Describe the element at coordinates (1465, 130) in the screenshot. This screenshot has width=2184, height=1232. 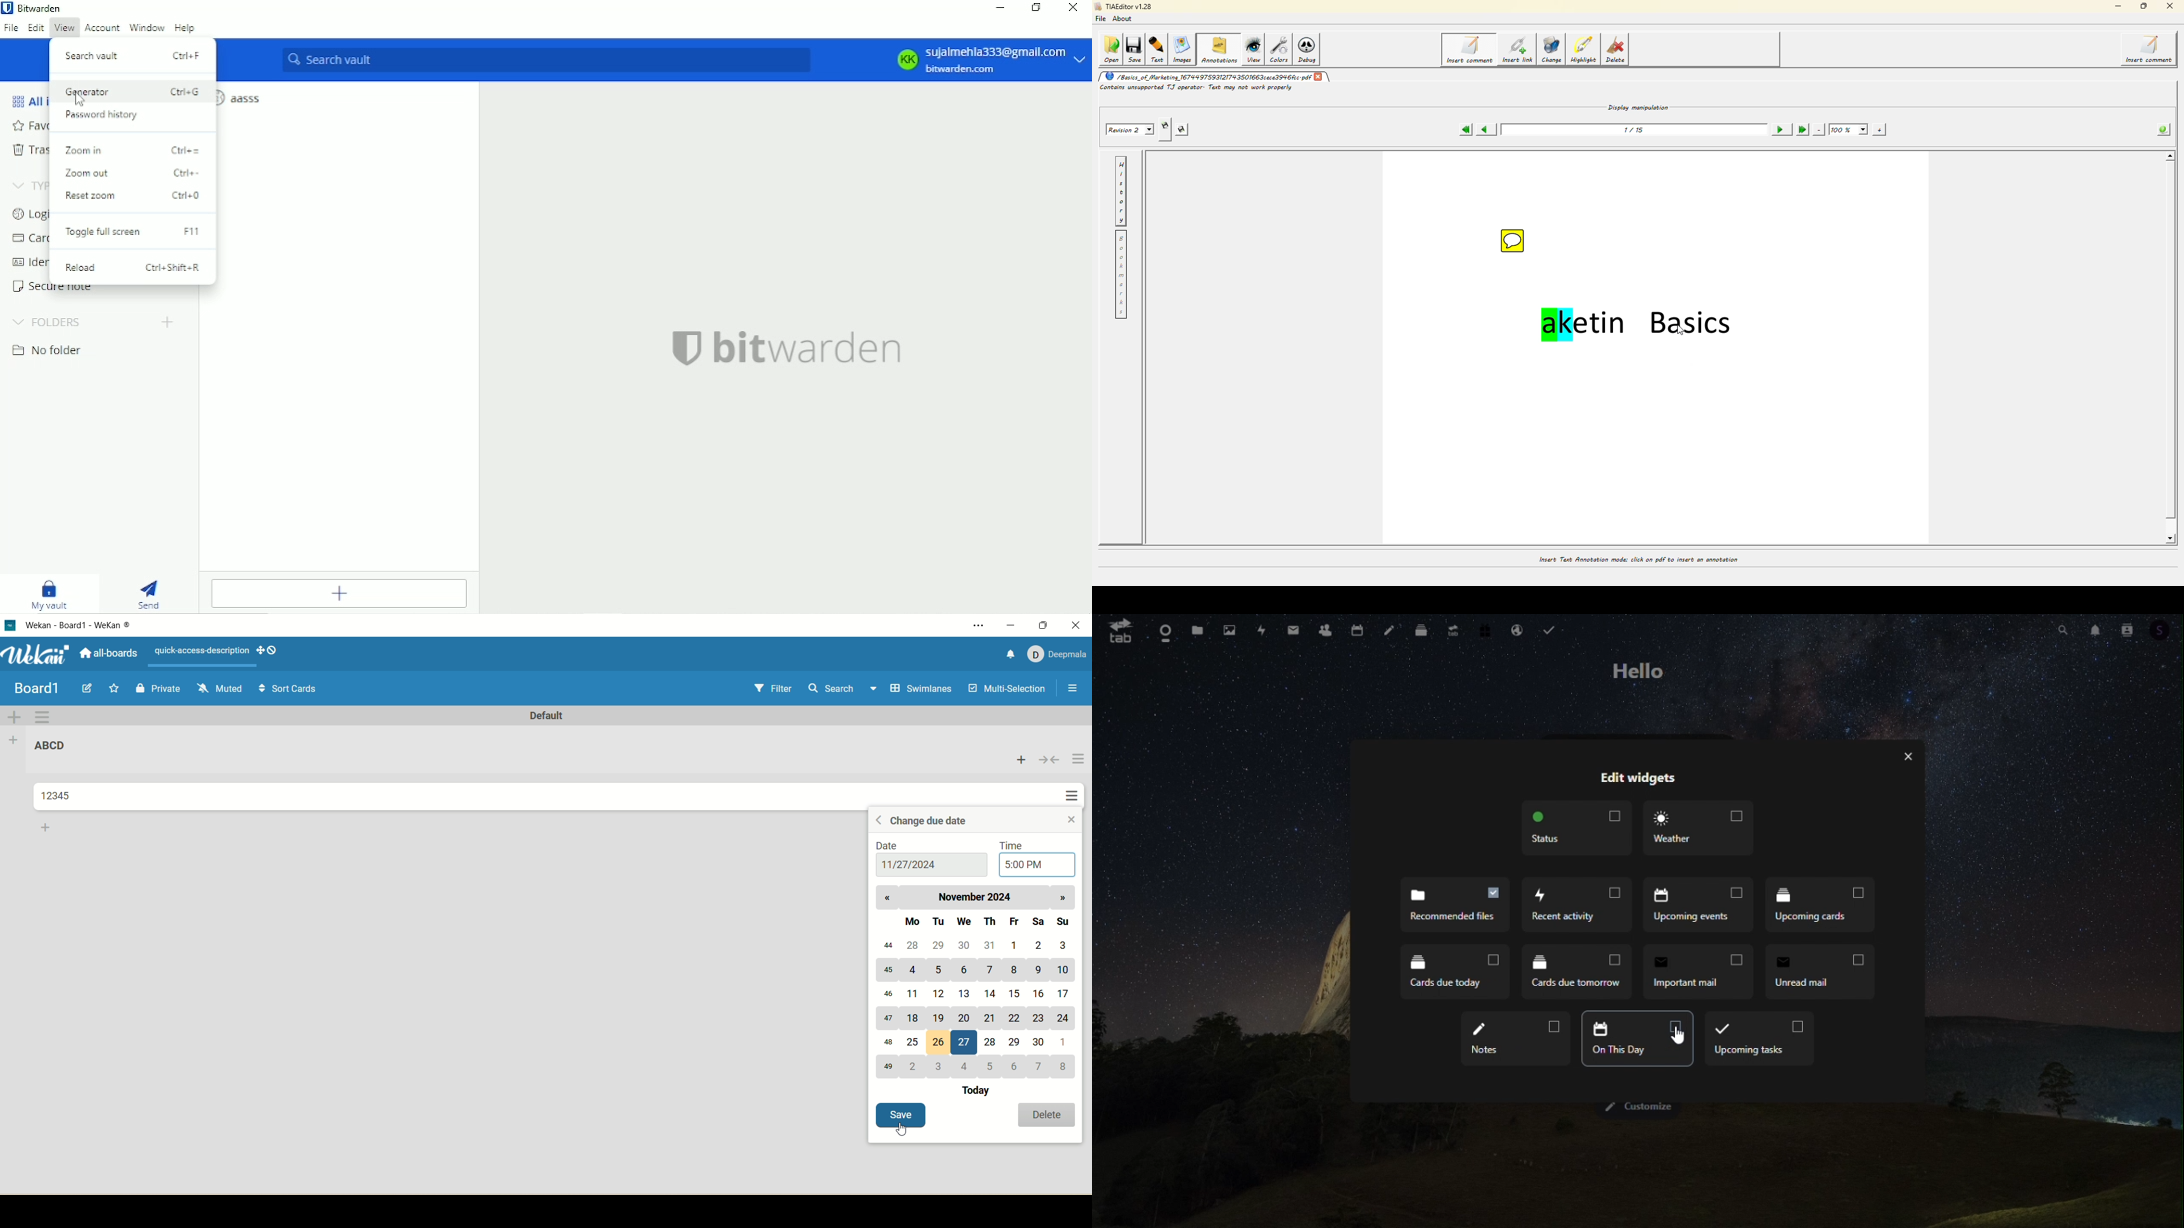
I see `first page` at that location.